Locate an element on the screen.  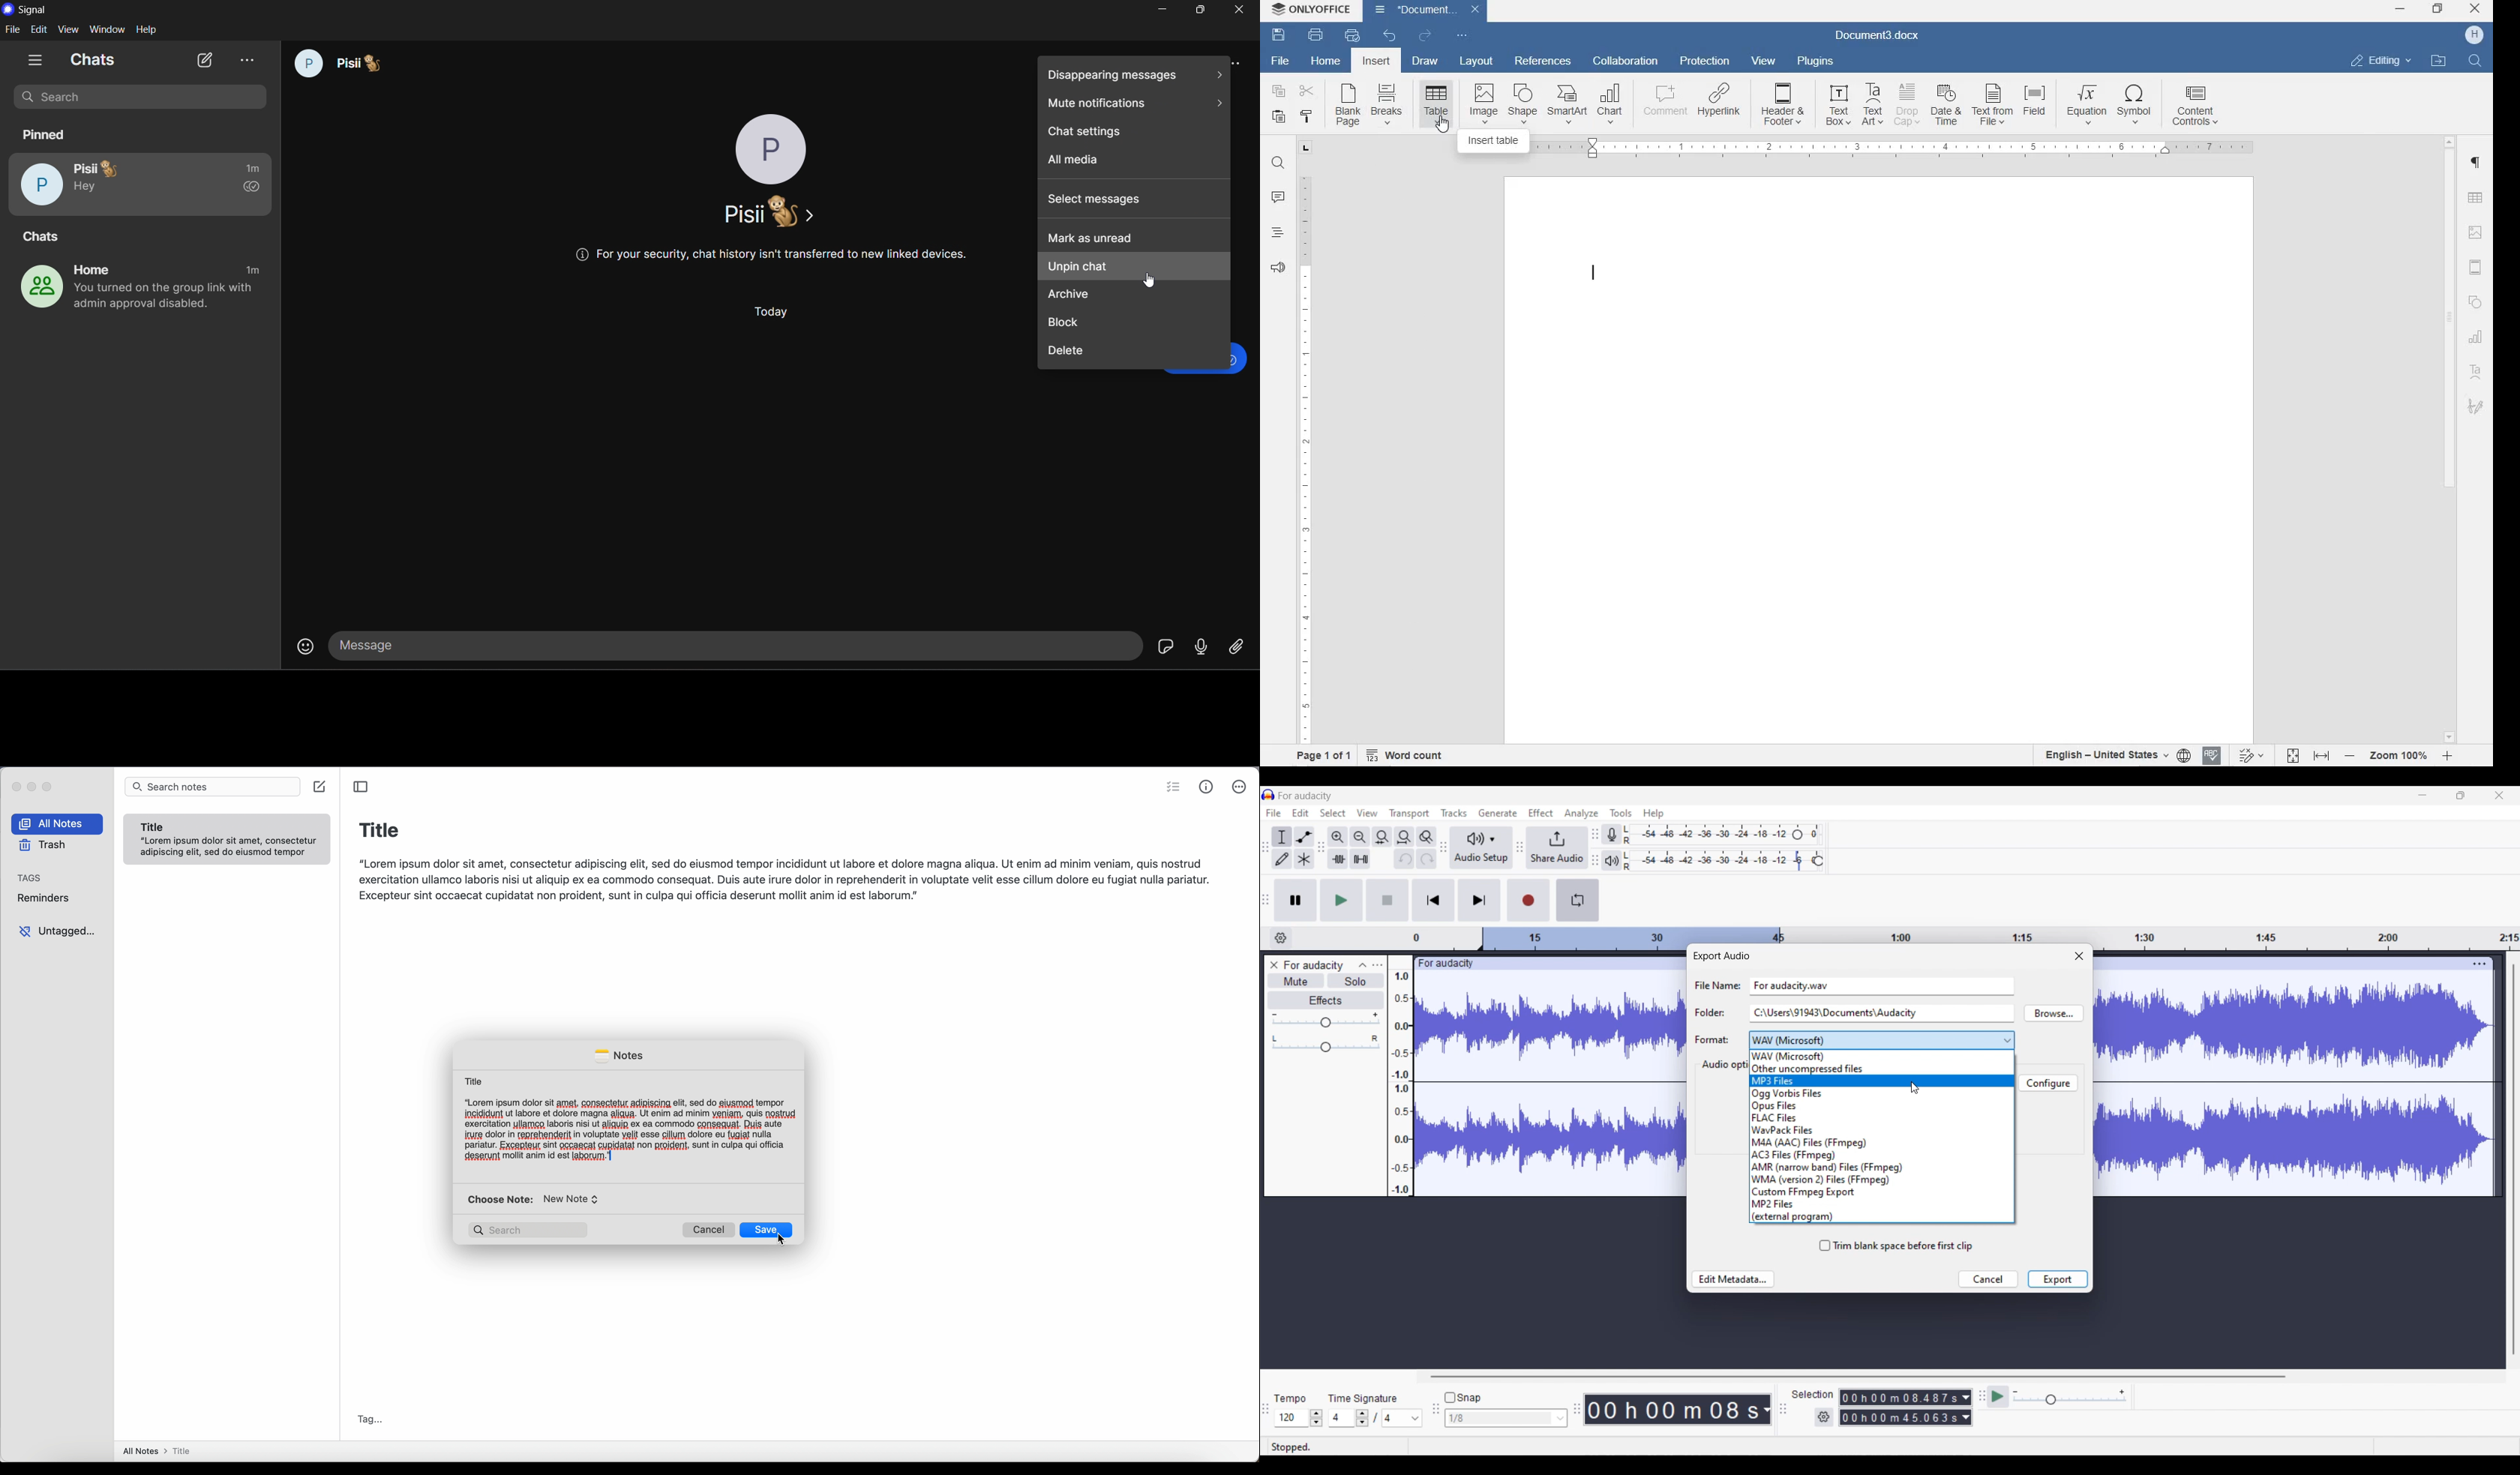
body text is located at coordinates (630, 1130).